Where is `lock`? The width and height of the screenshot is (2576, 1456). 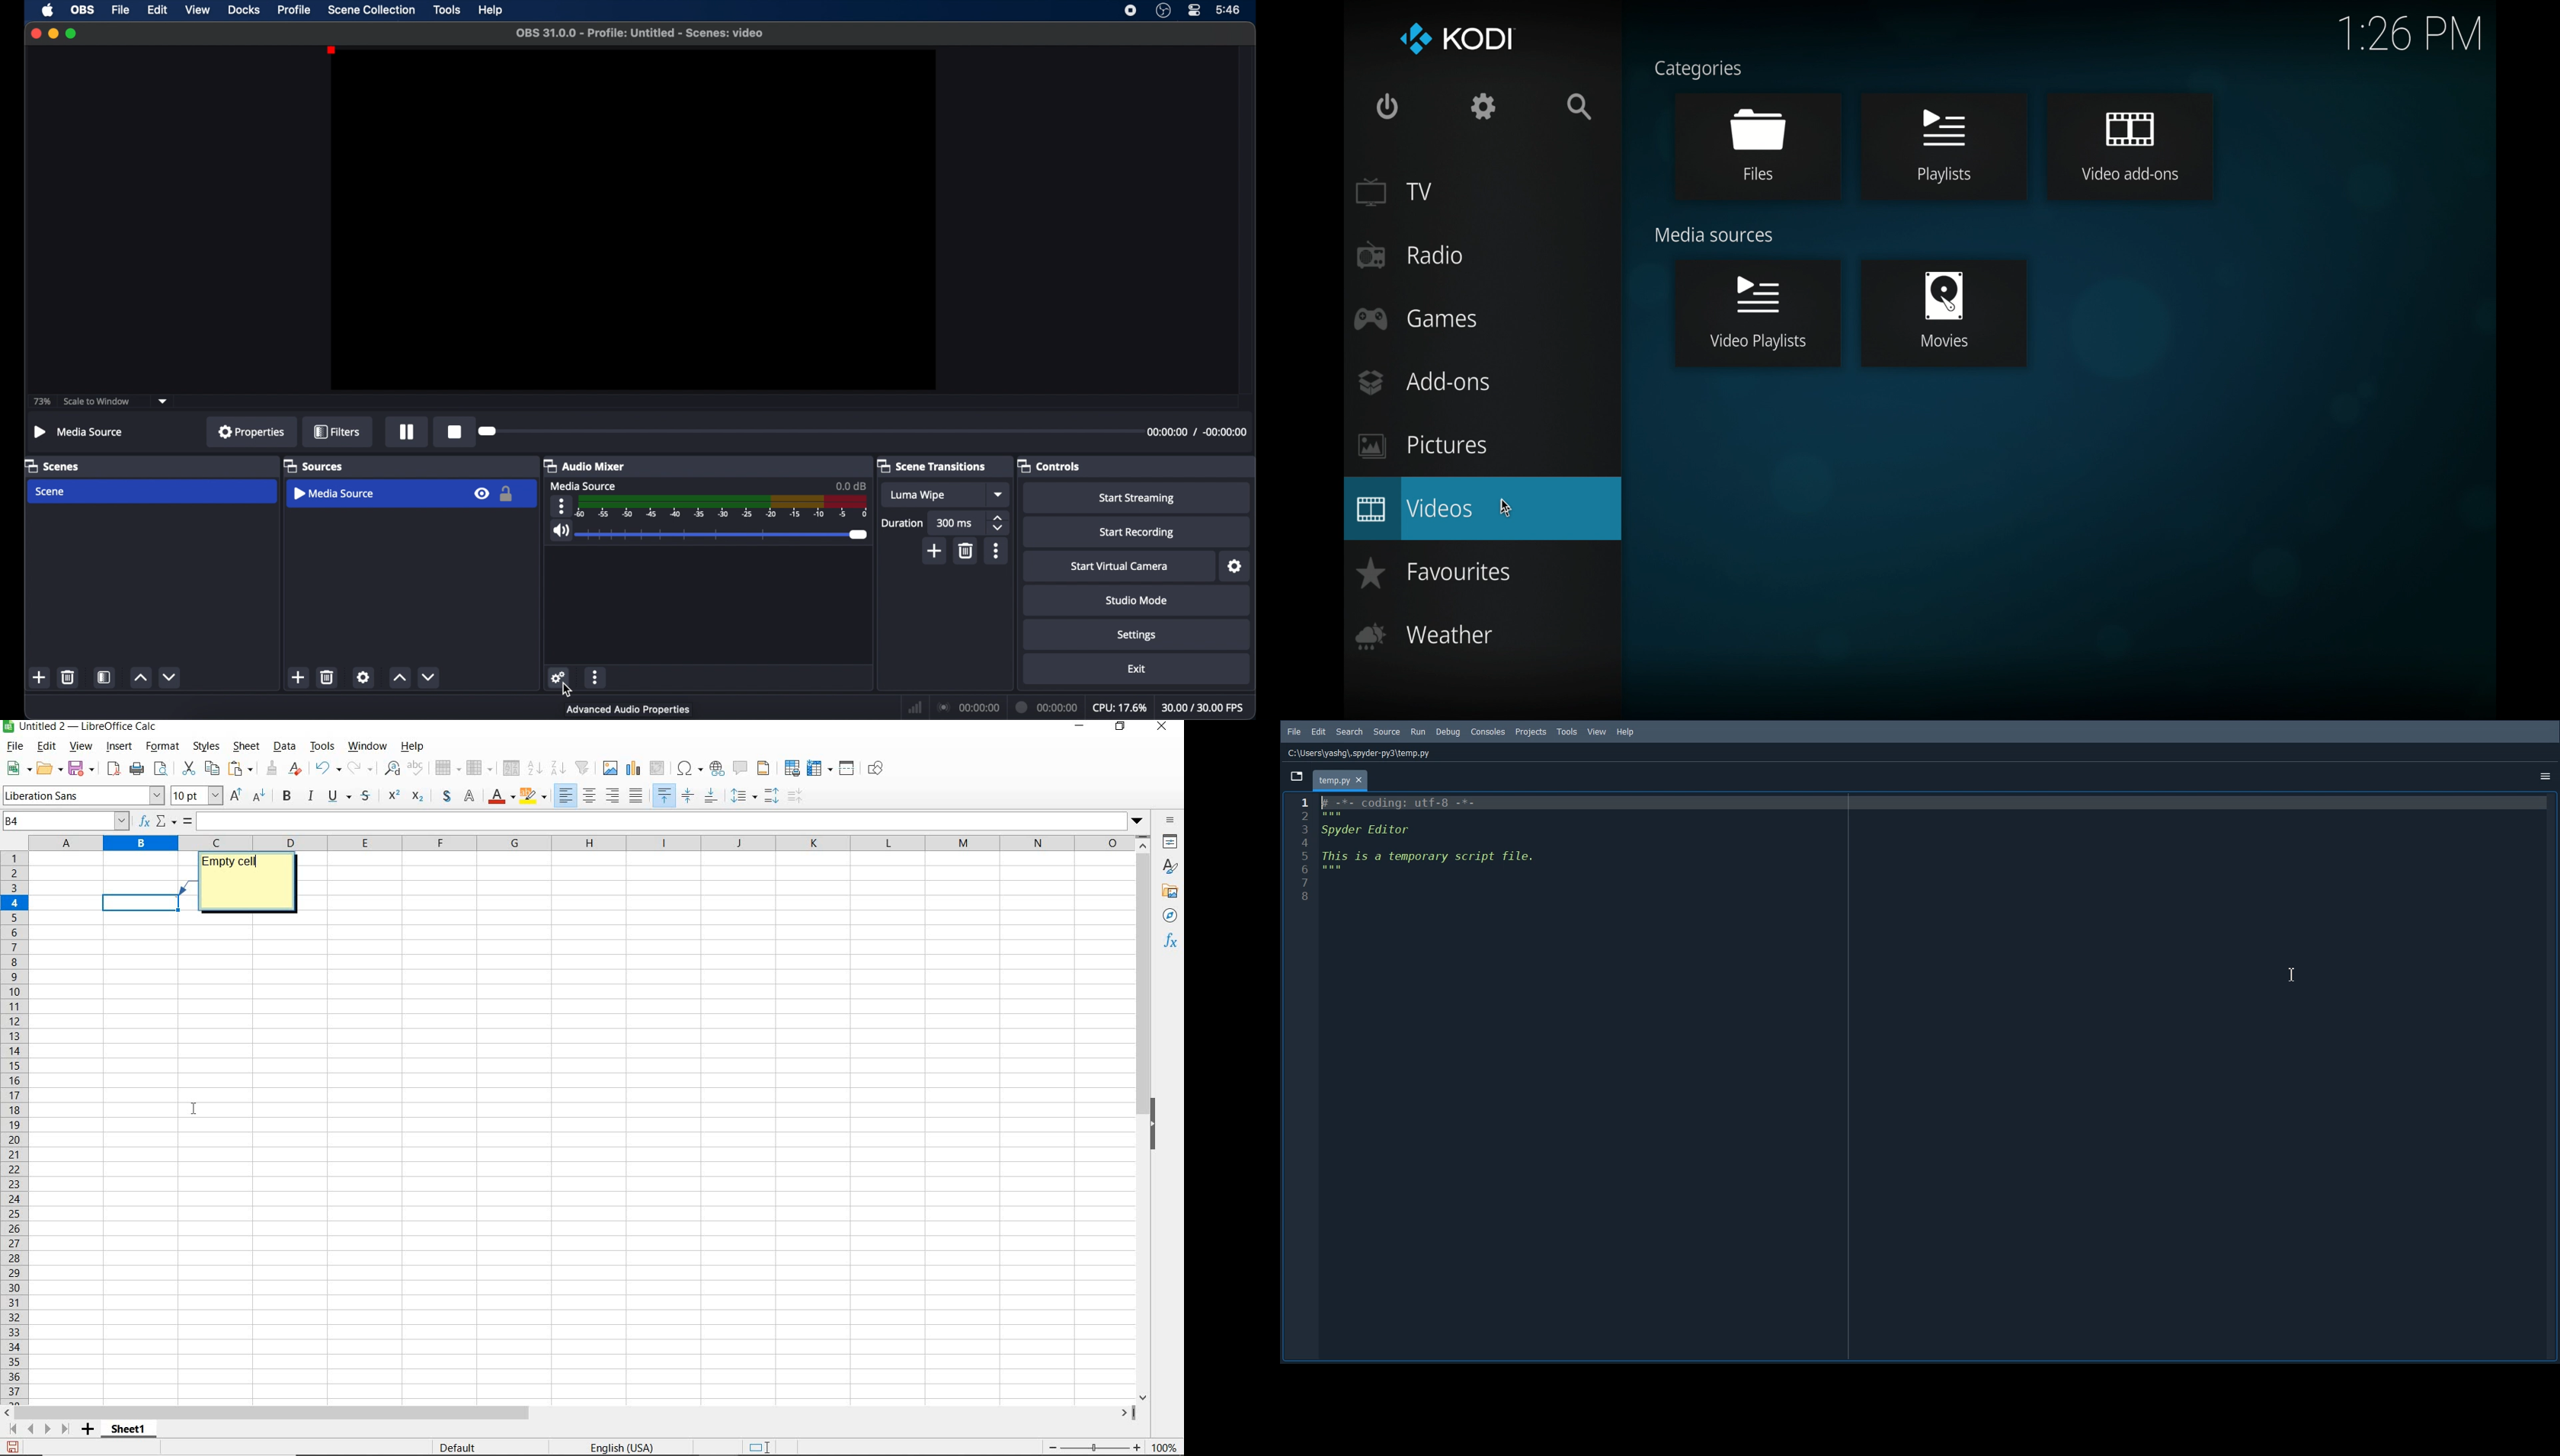 lock is located at coordinates (505, 494).